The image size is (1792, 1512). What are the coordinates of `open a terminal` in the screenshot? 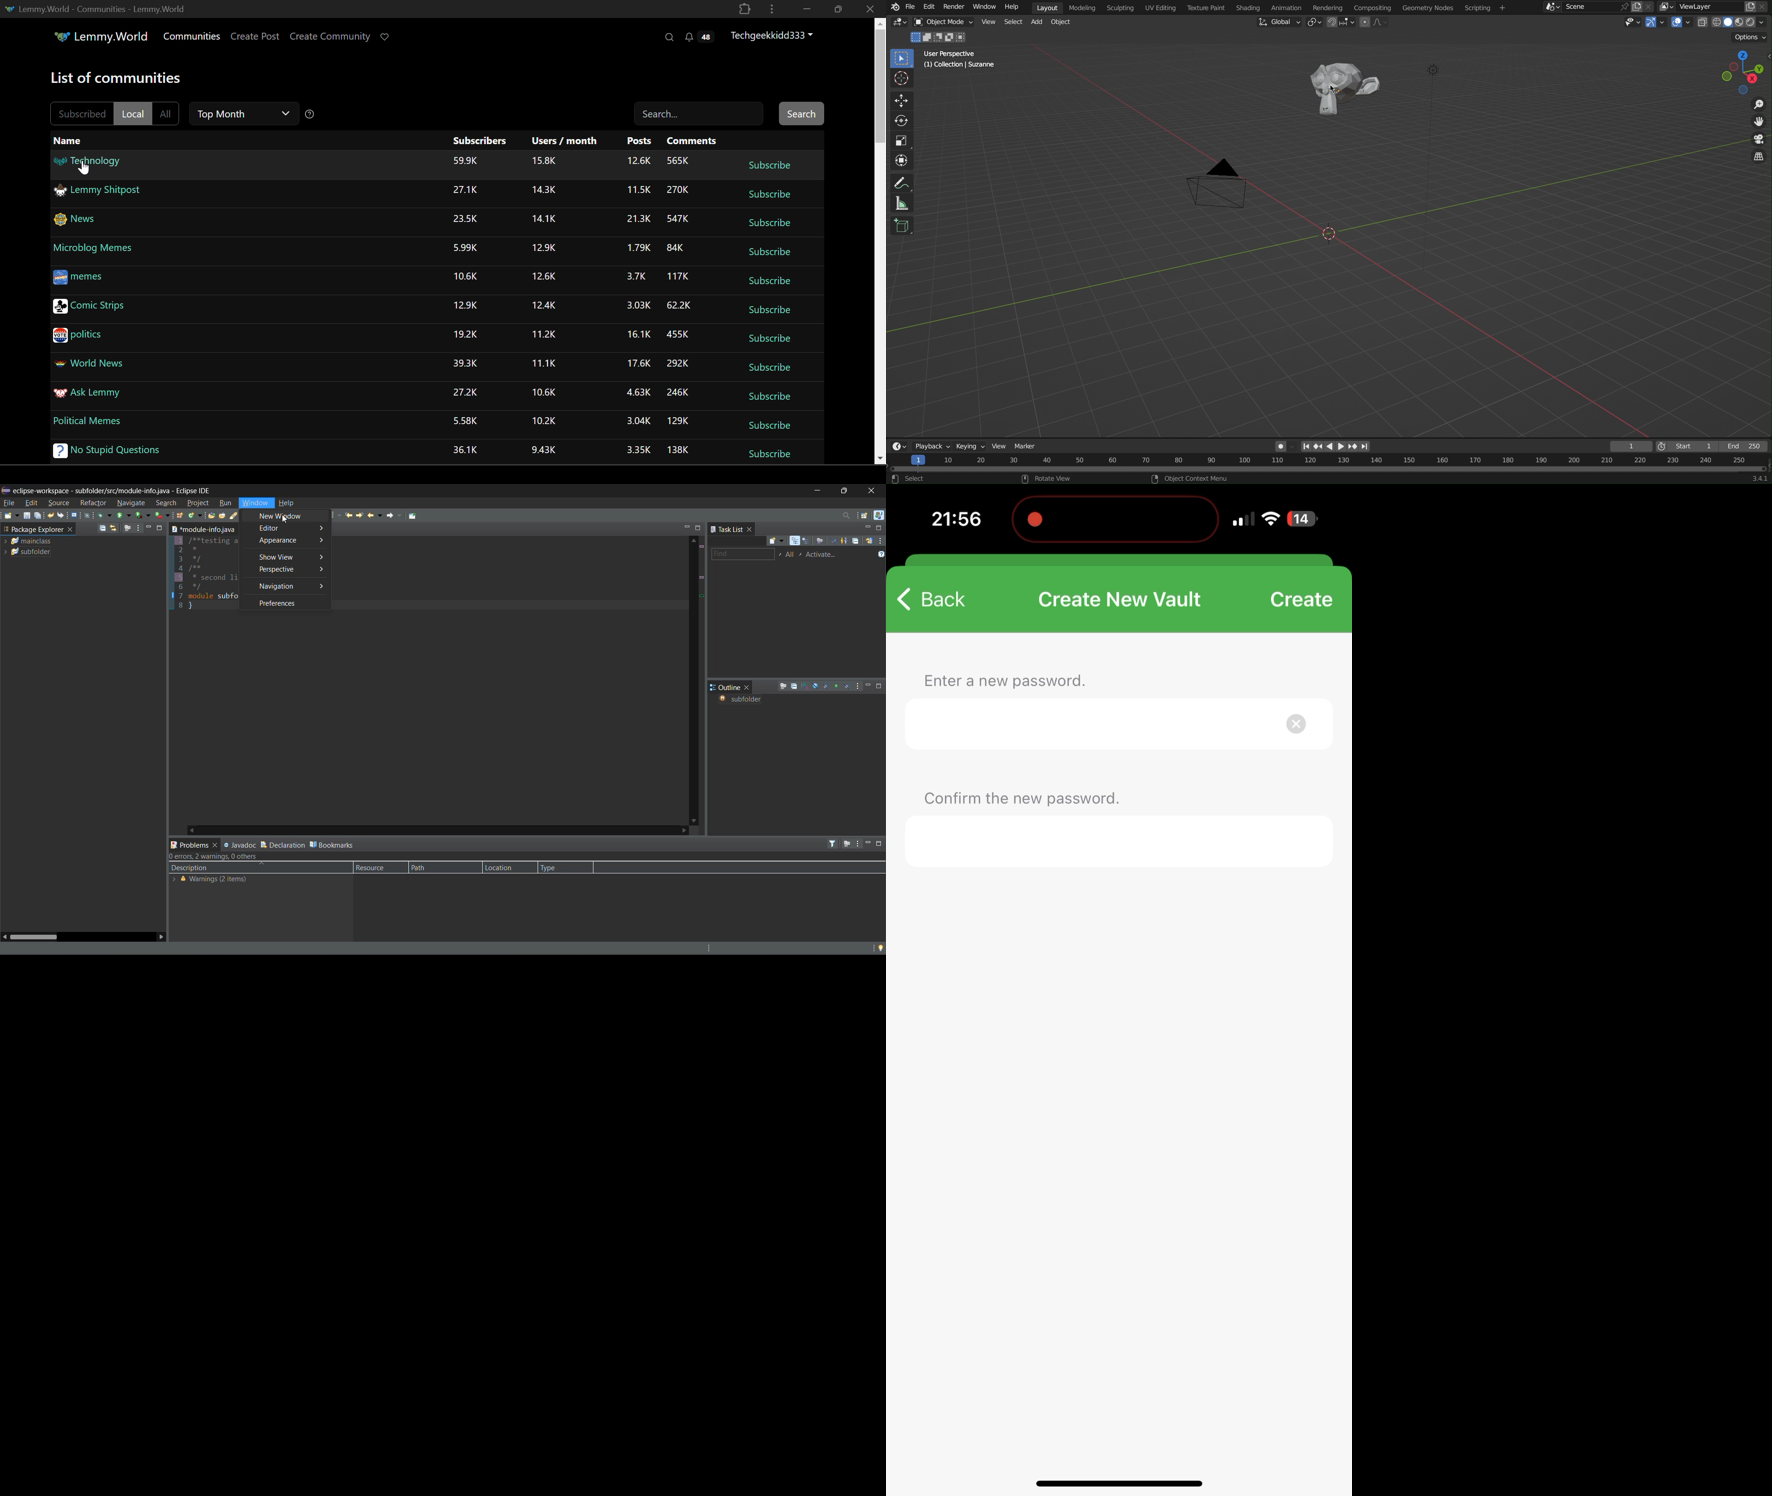 It's located at (73, 514).